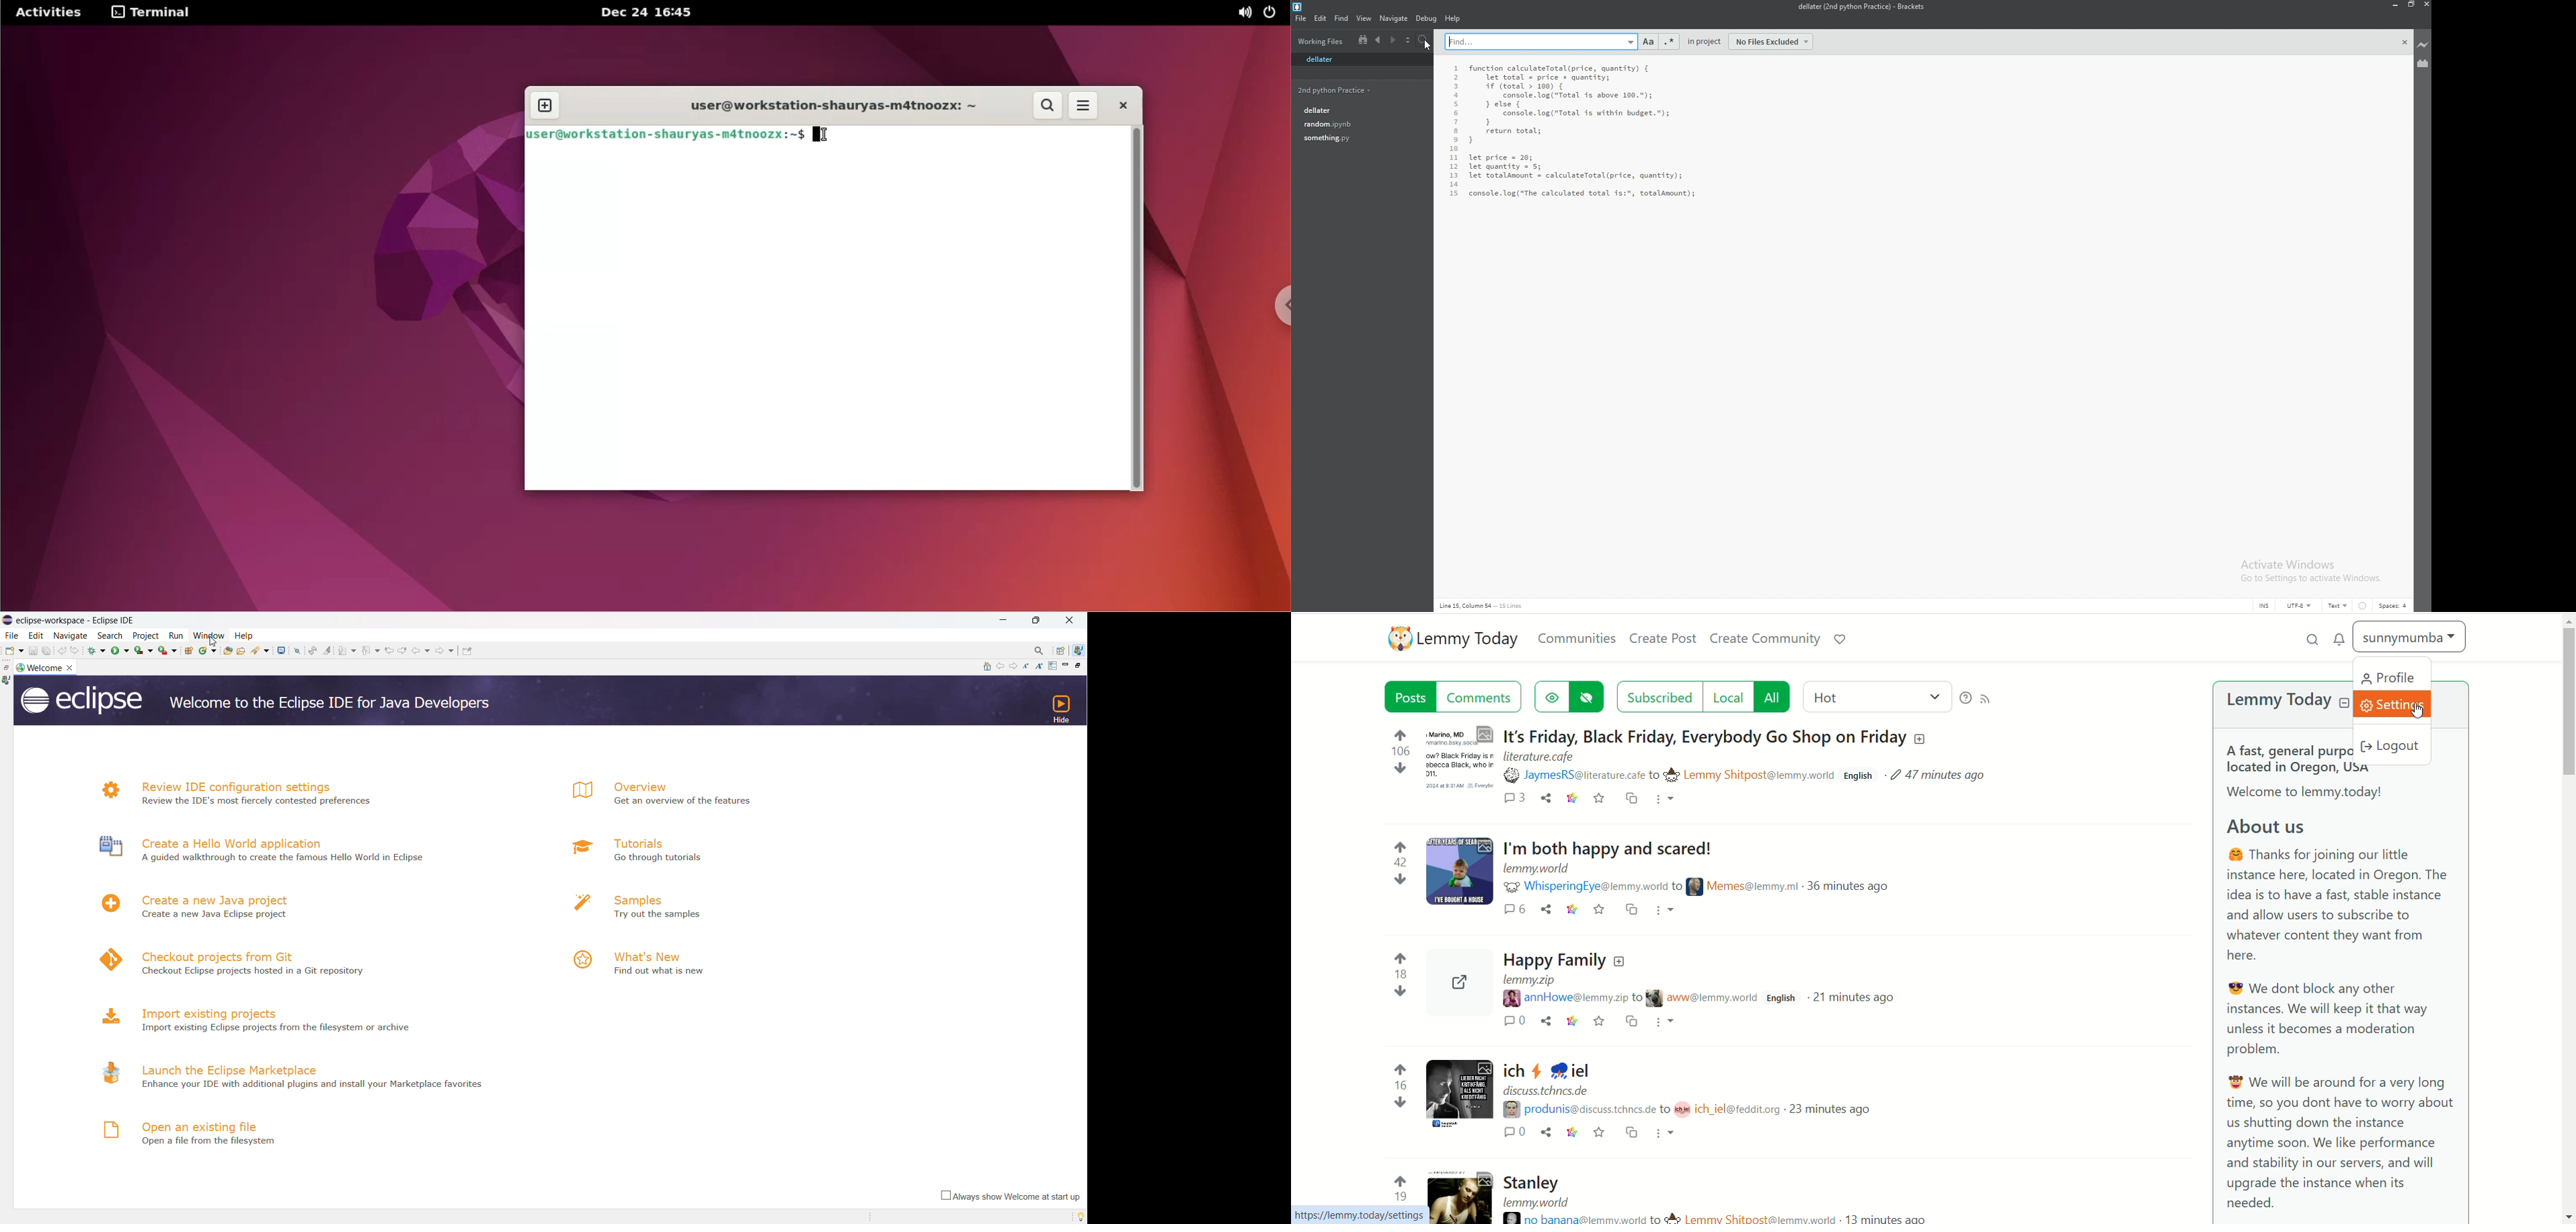 The image size is (2576, 1232). I want to click on logo, so click(80, 700).